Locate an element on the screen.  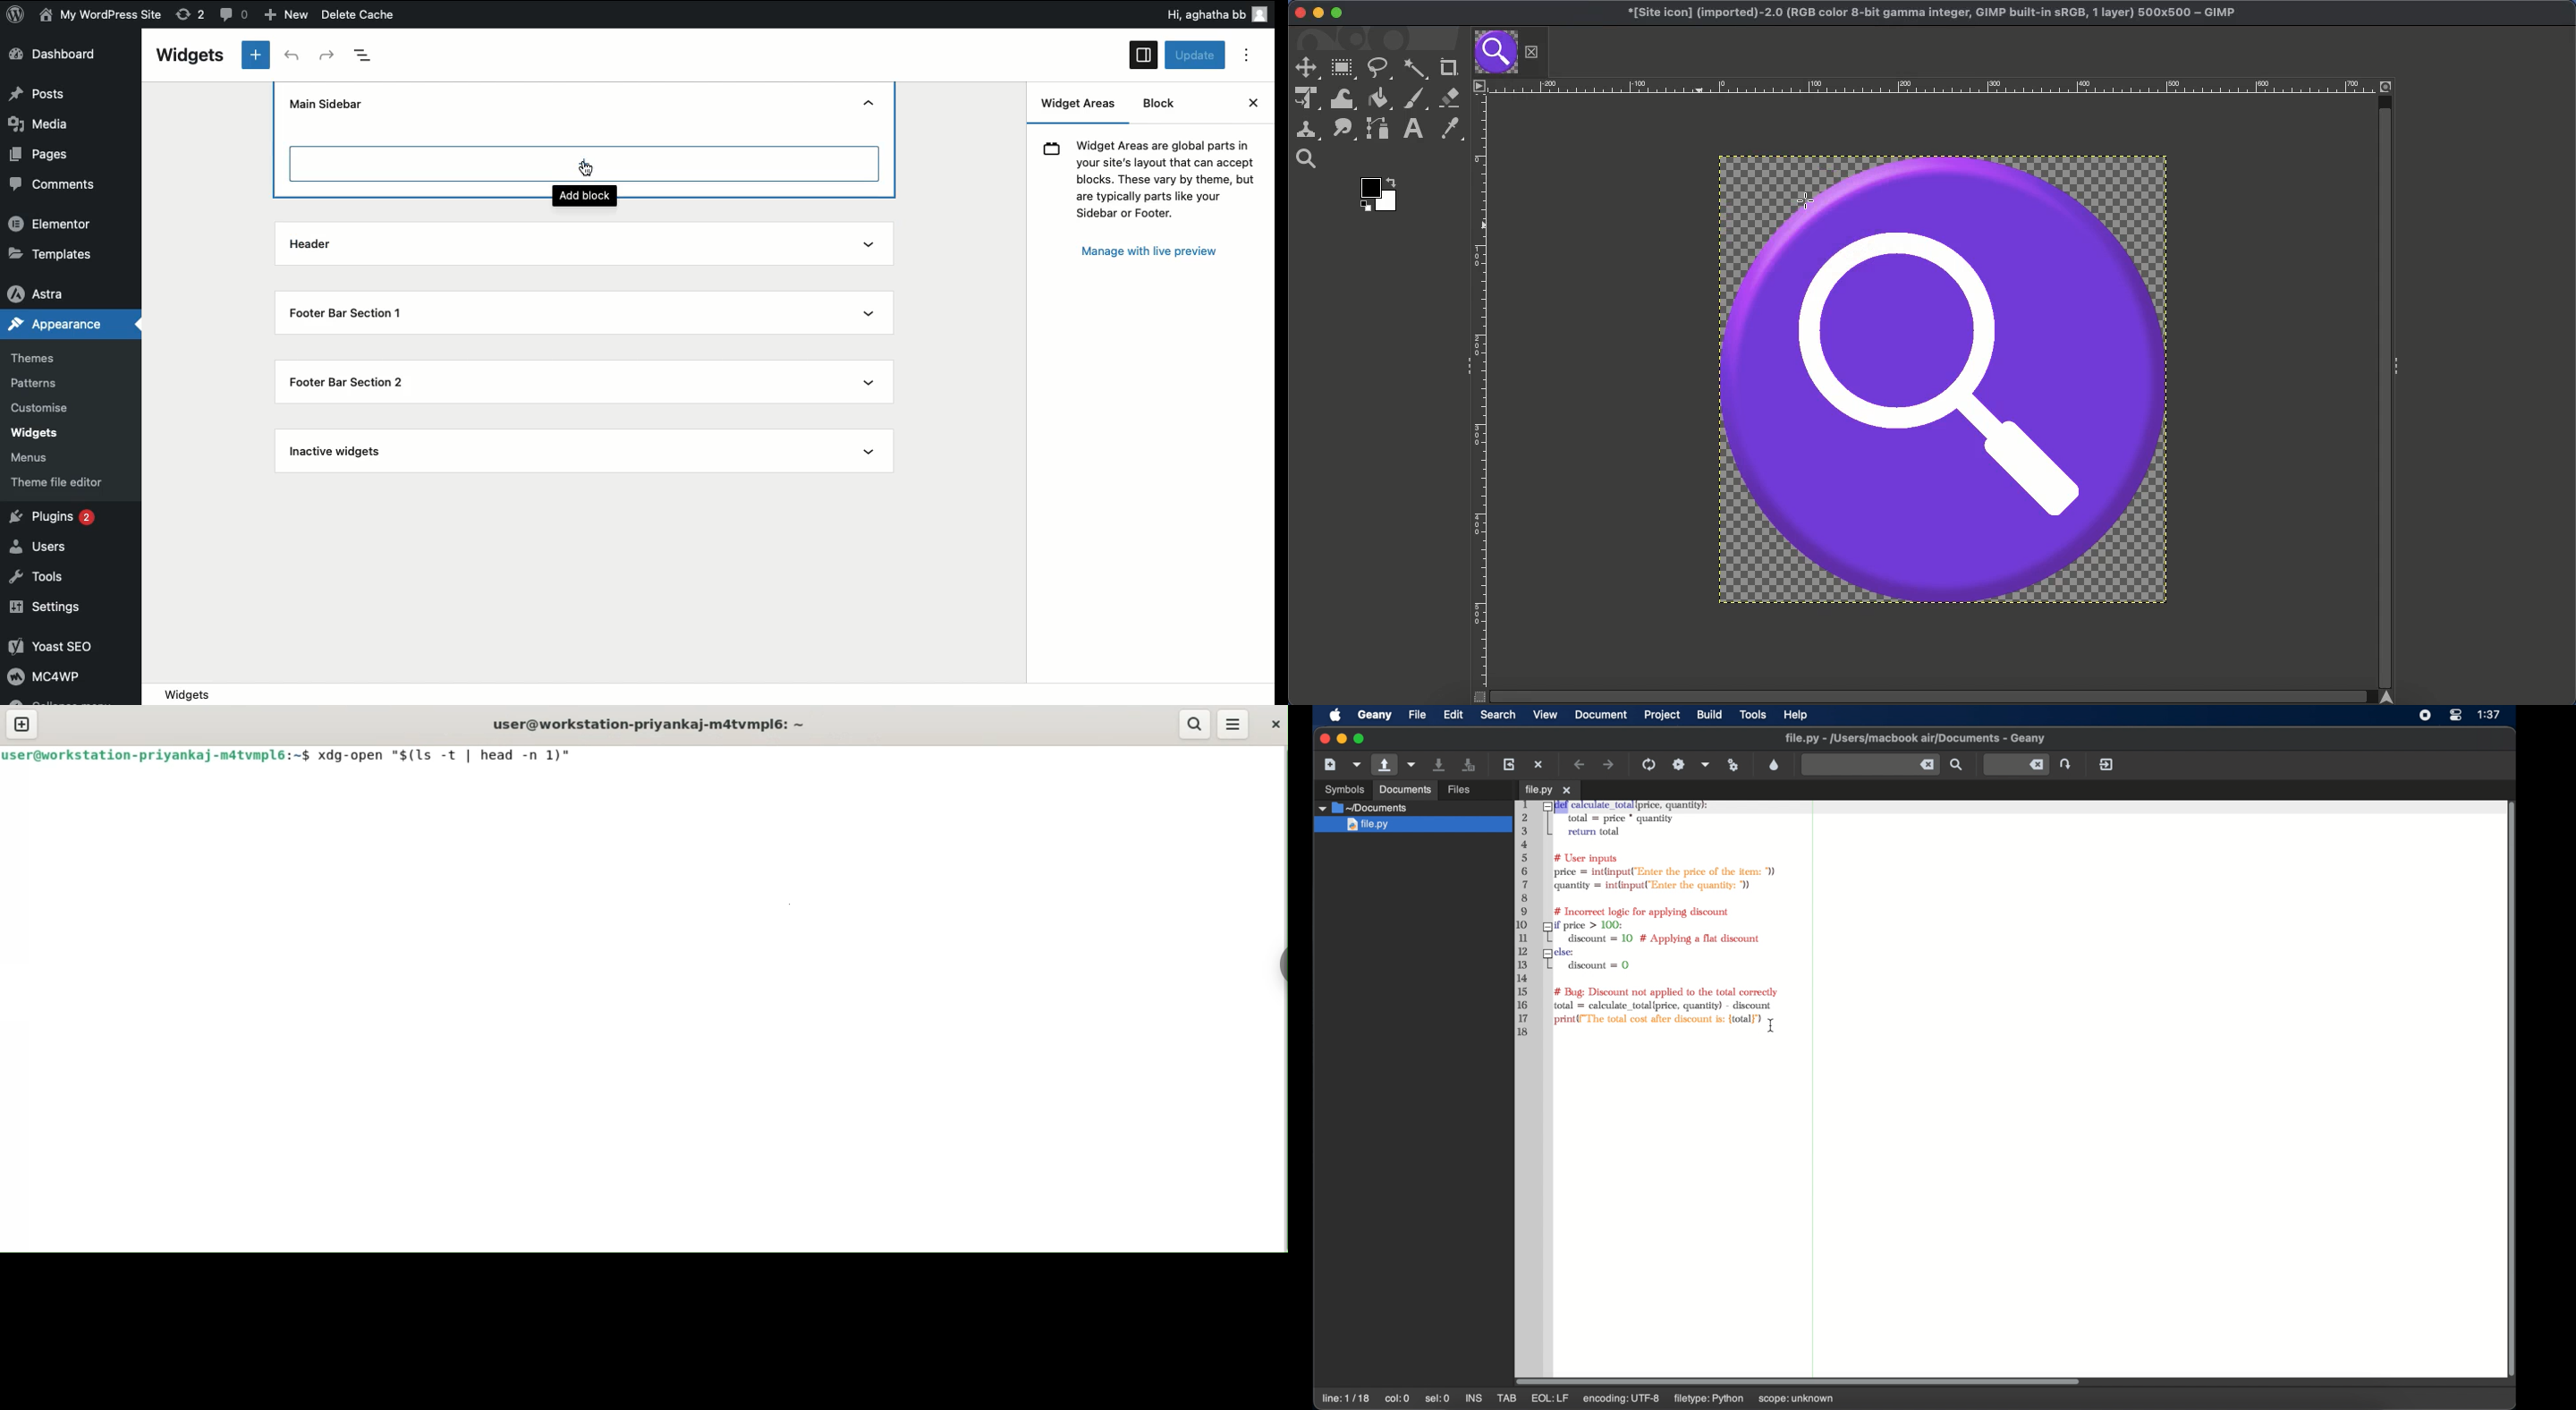
geany is located at coordinates (1374, 715).